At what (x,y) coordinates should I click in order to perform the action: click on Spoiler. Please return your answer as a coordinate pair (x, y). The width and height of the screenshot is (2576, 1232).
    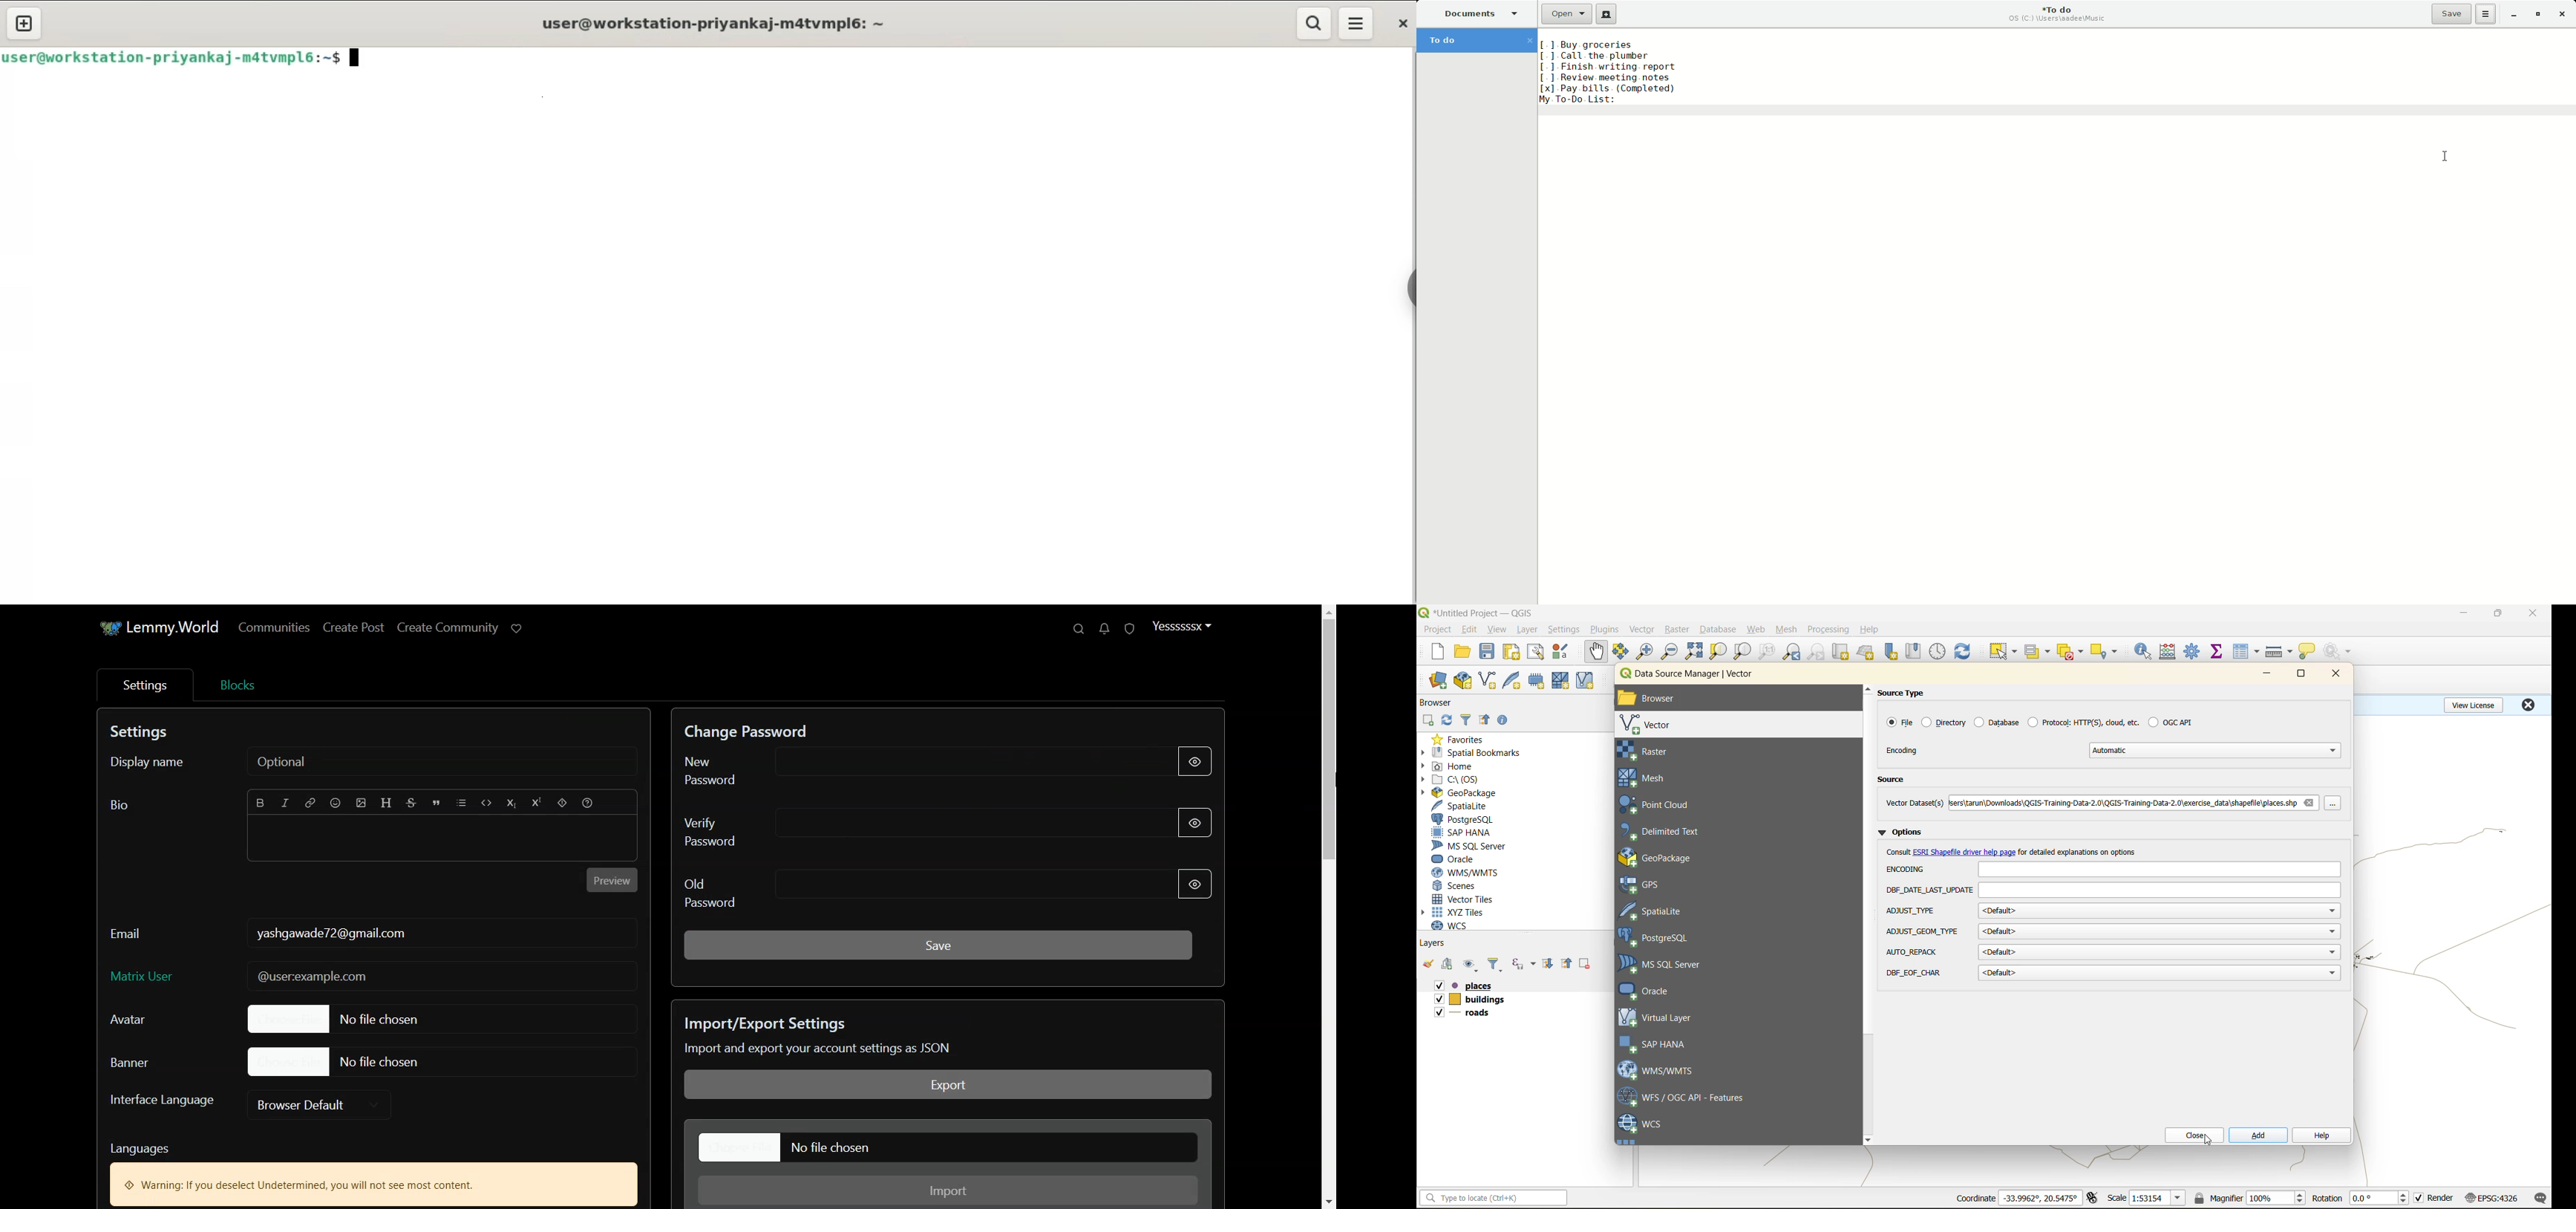
    Looking at the image, I should click on (562, 803).